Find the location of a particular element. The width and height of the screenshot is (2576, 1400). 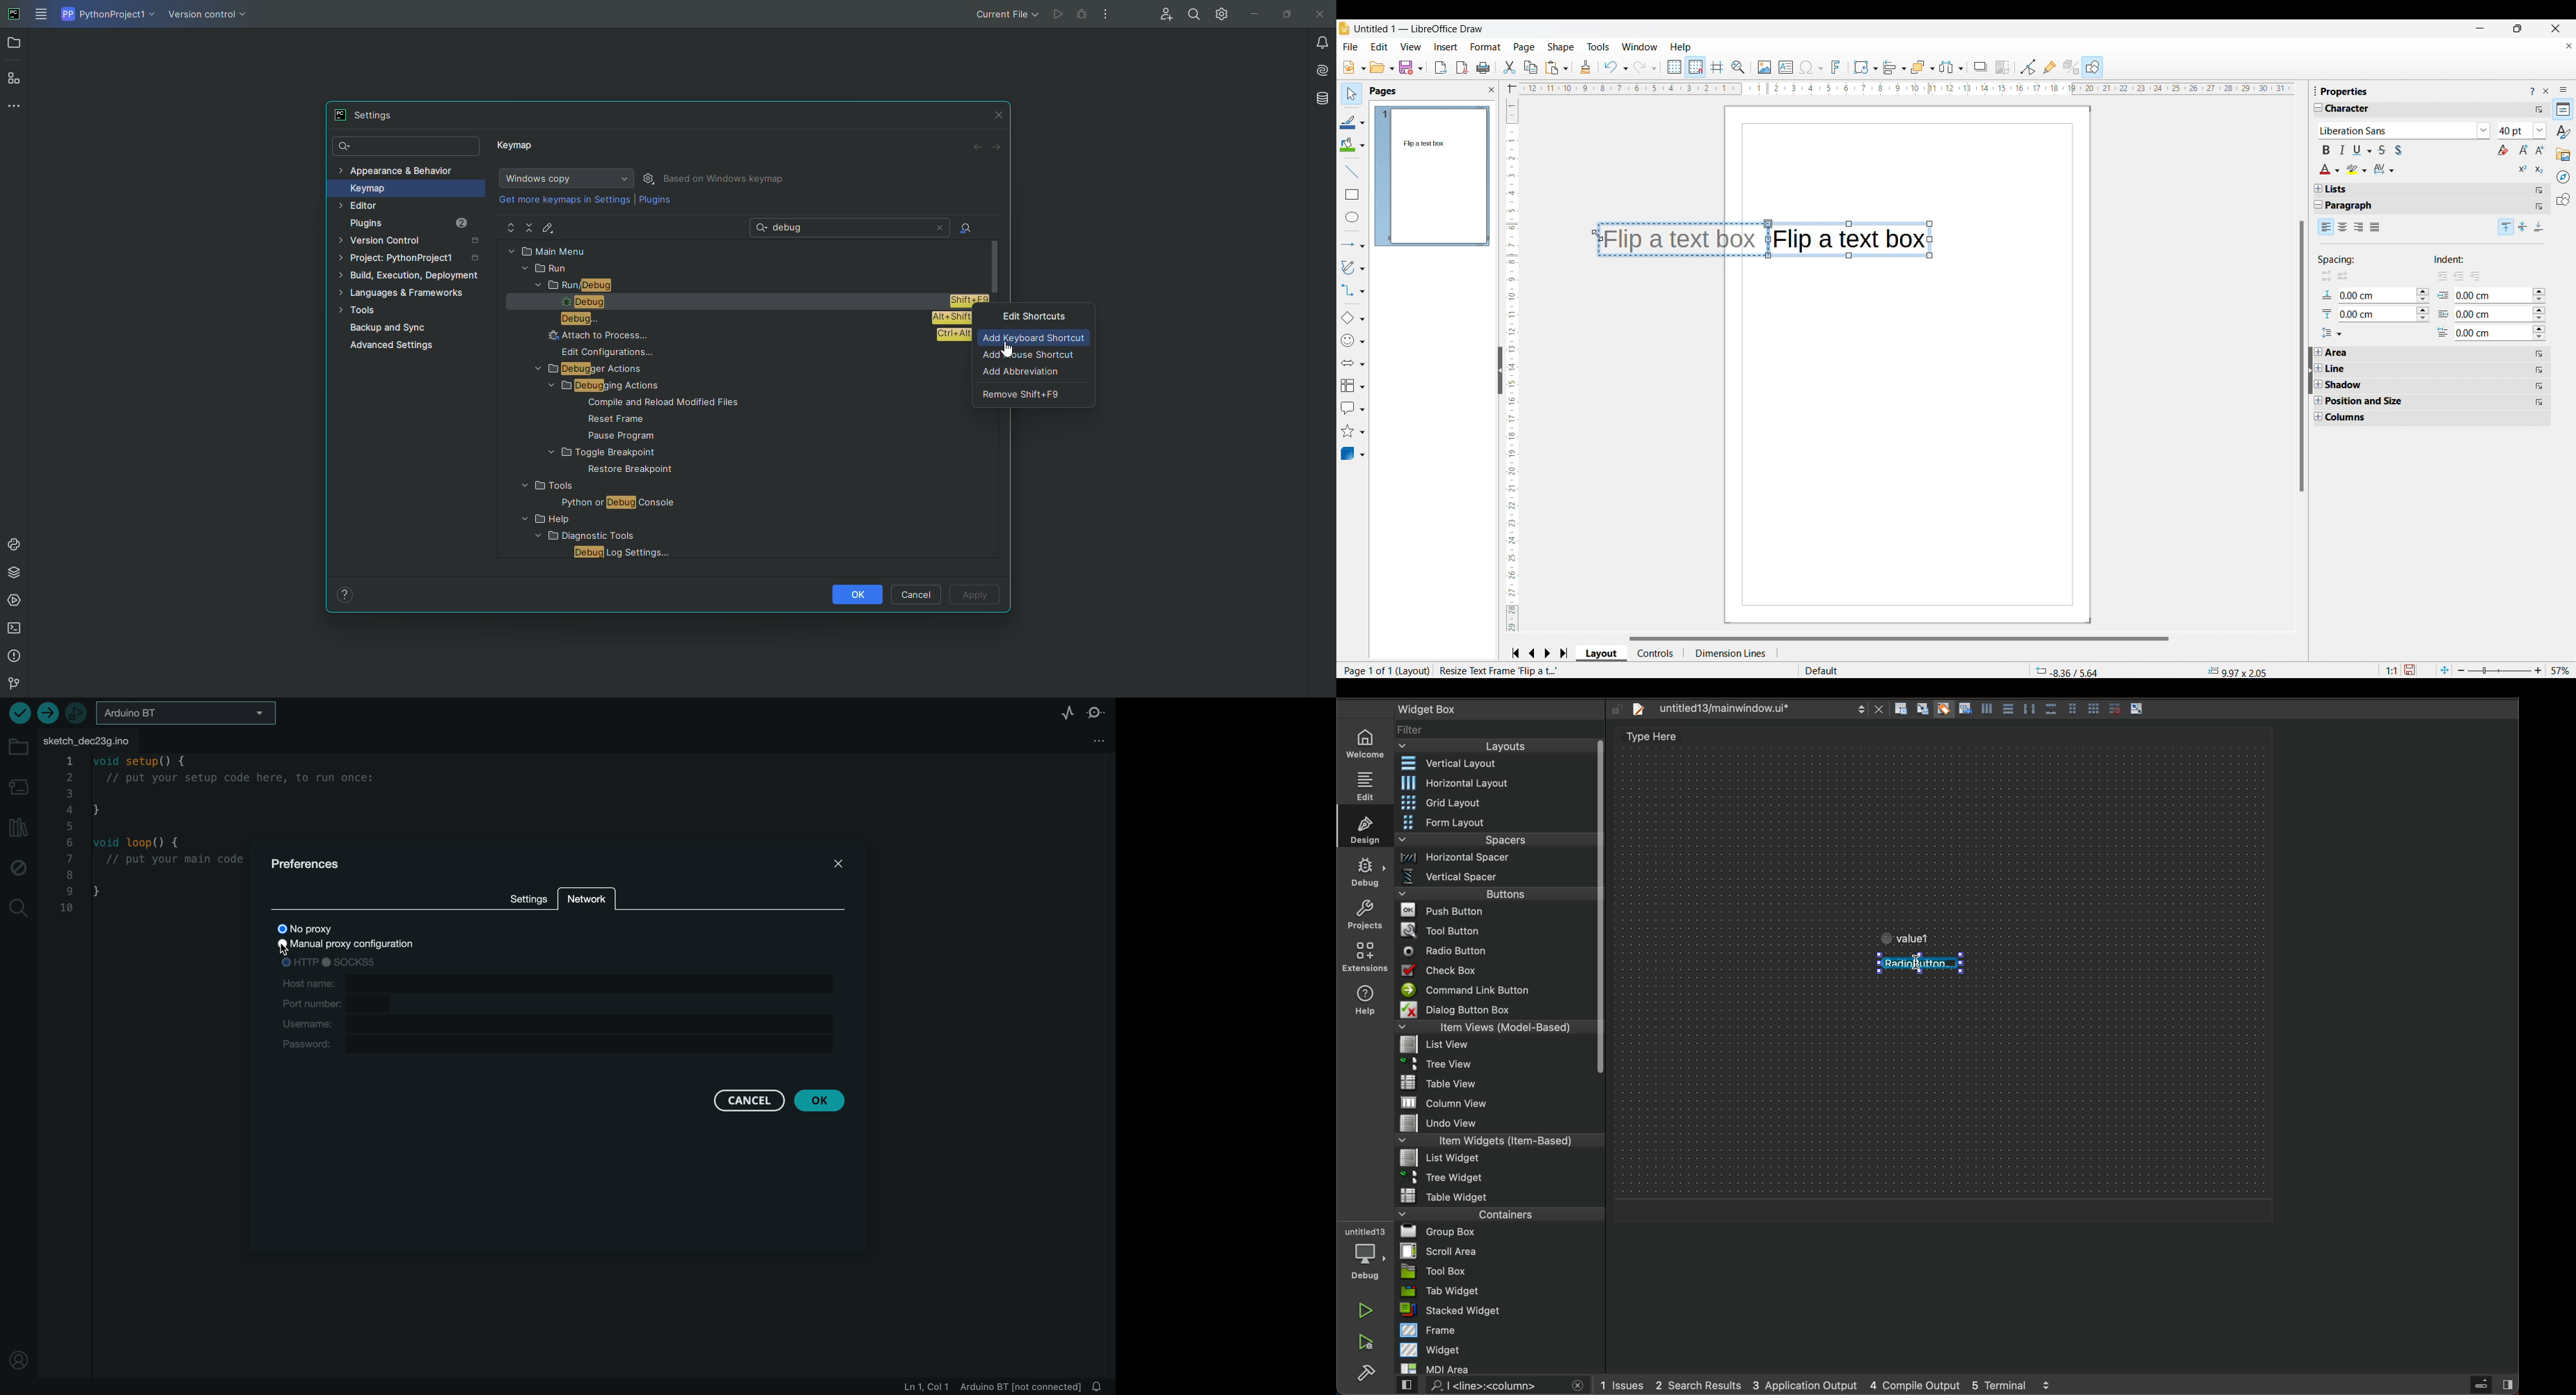

Cursor is located at coordinates (1006, 350).